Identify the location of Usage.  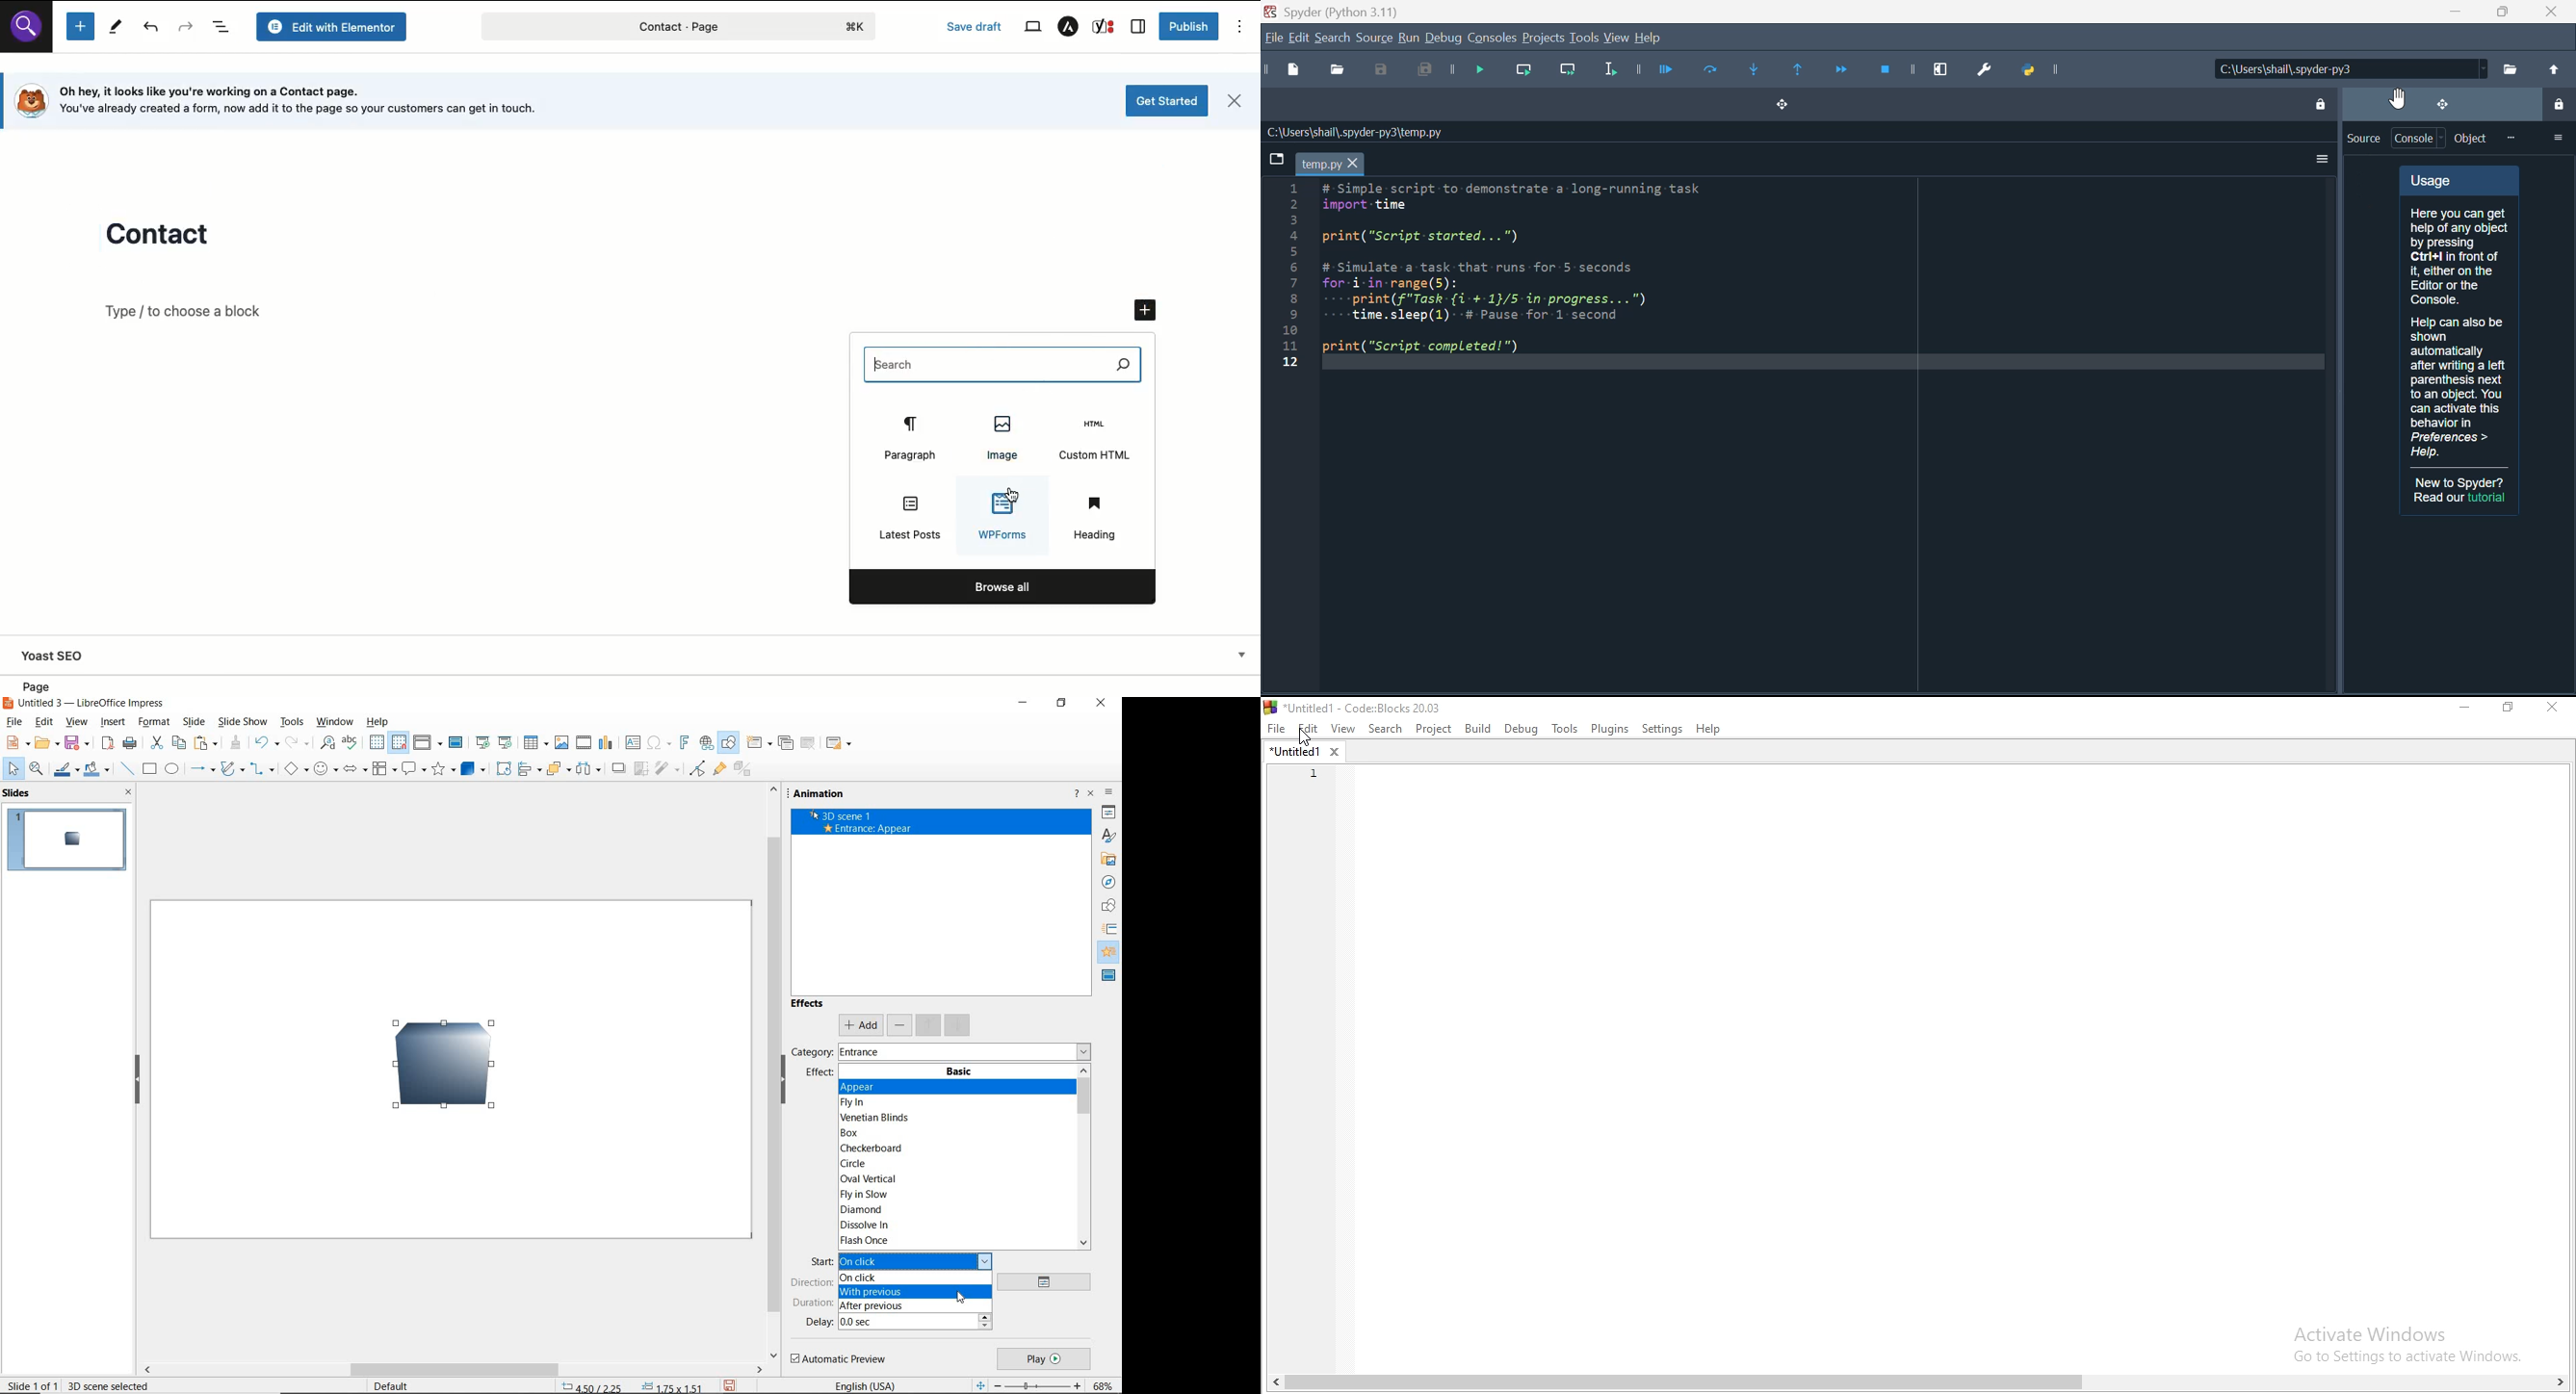
(2460, 316).